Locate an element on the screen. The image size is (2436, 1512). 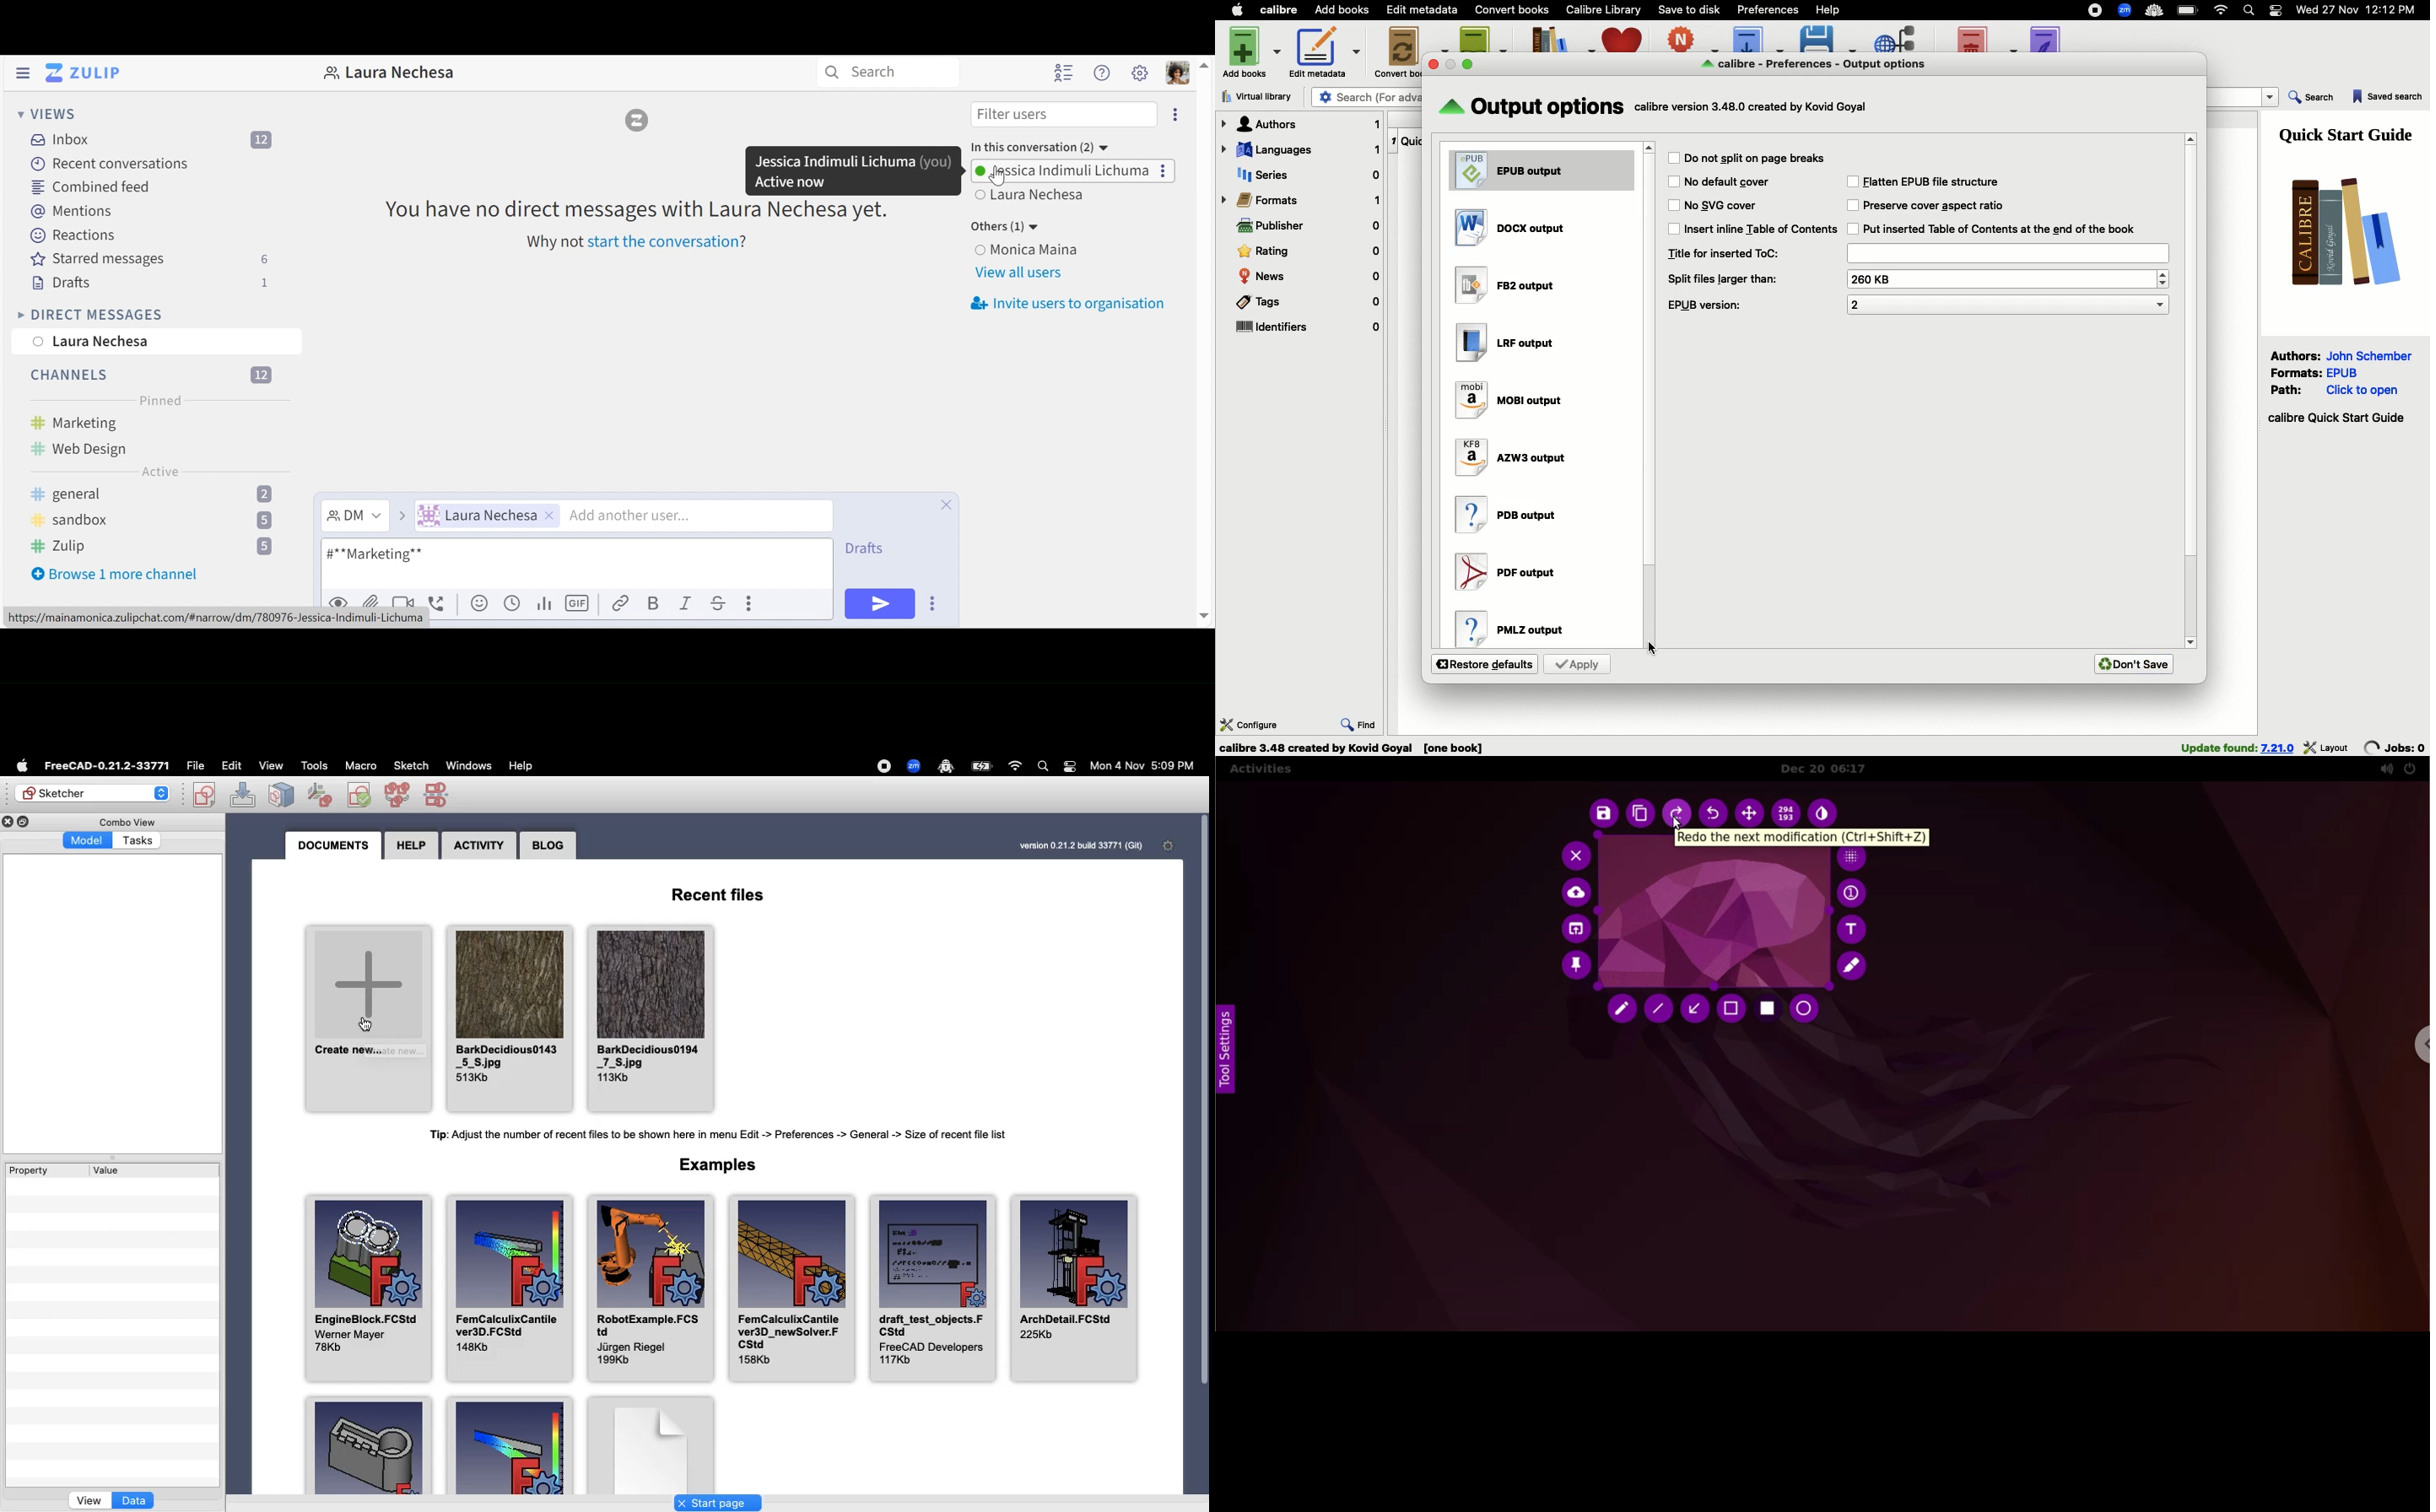
No default cover is located at coordinates (1728, 181).